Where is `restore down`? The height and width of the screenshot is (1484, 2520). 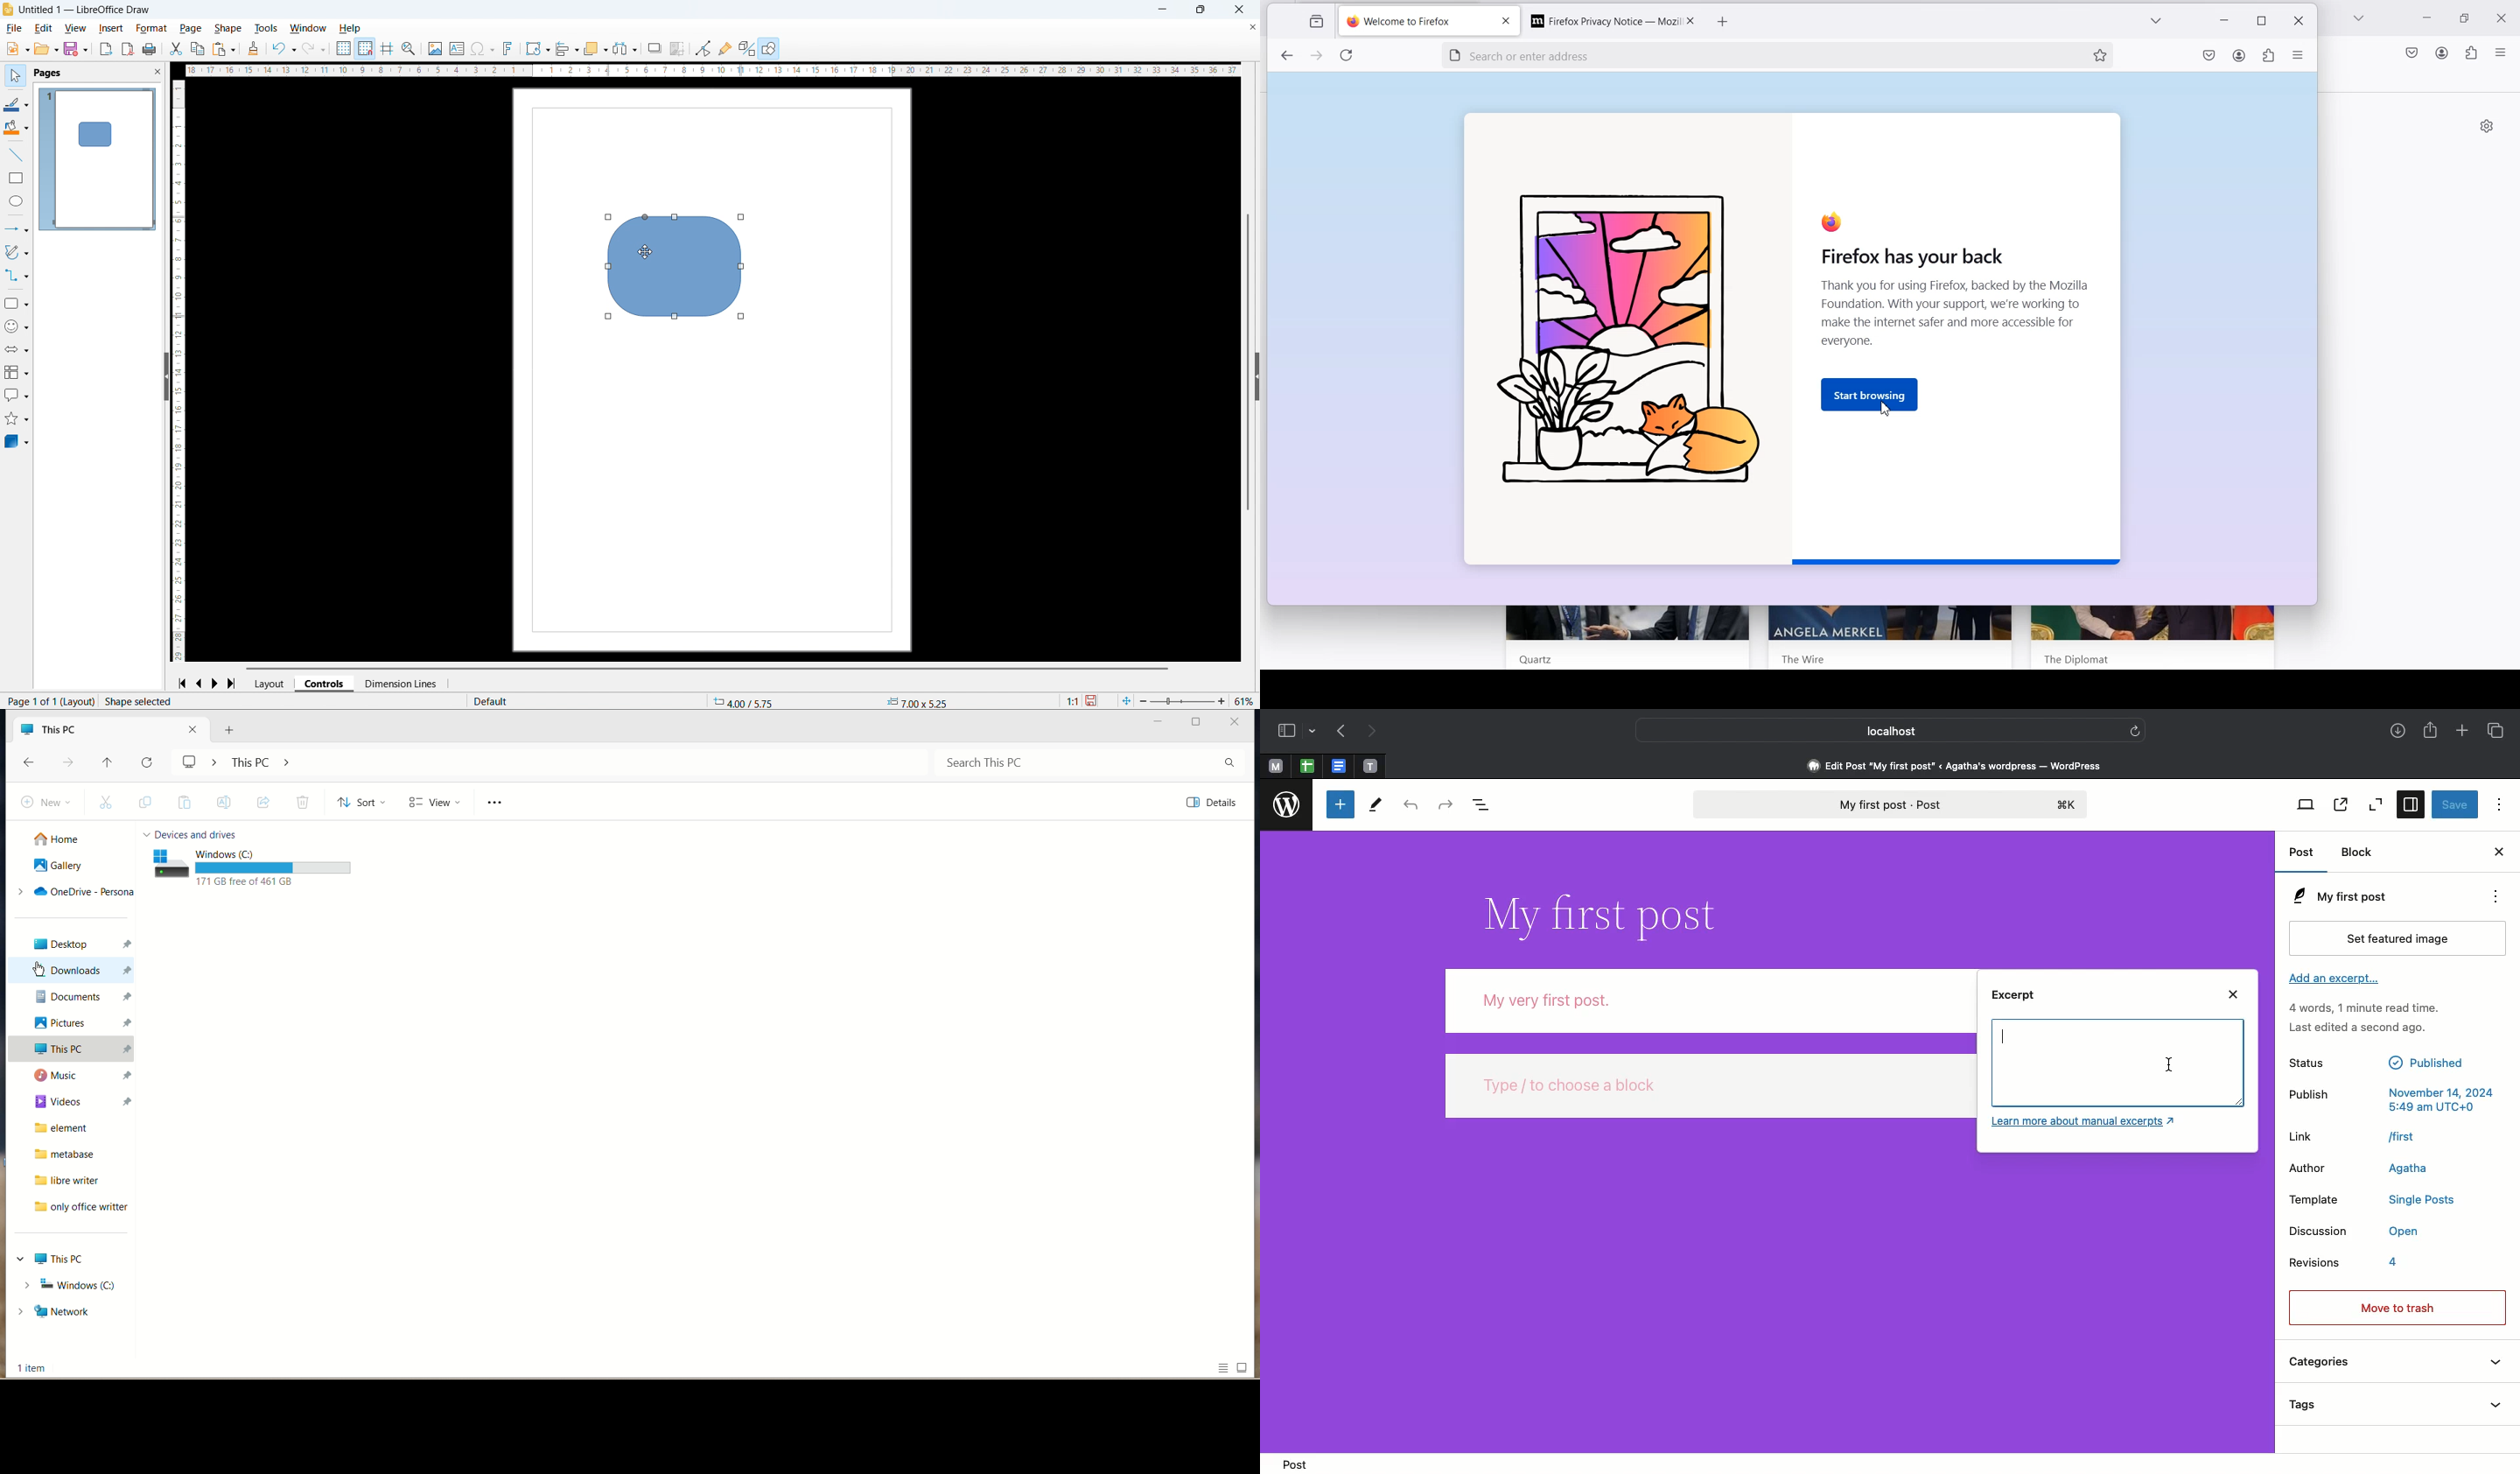
restore down is located at coordinates (2261, 21).